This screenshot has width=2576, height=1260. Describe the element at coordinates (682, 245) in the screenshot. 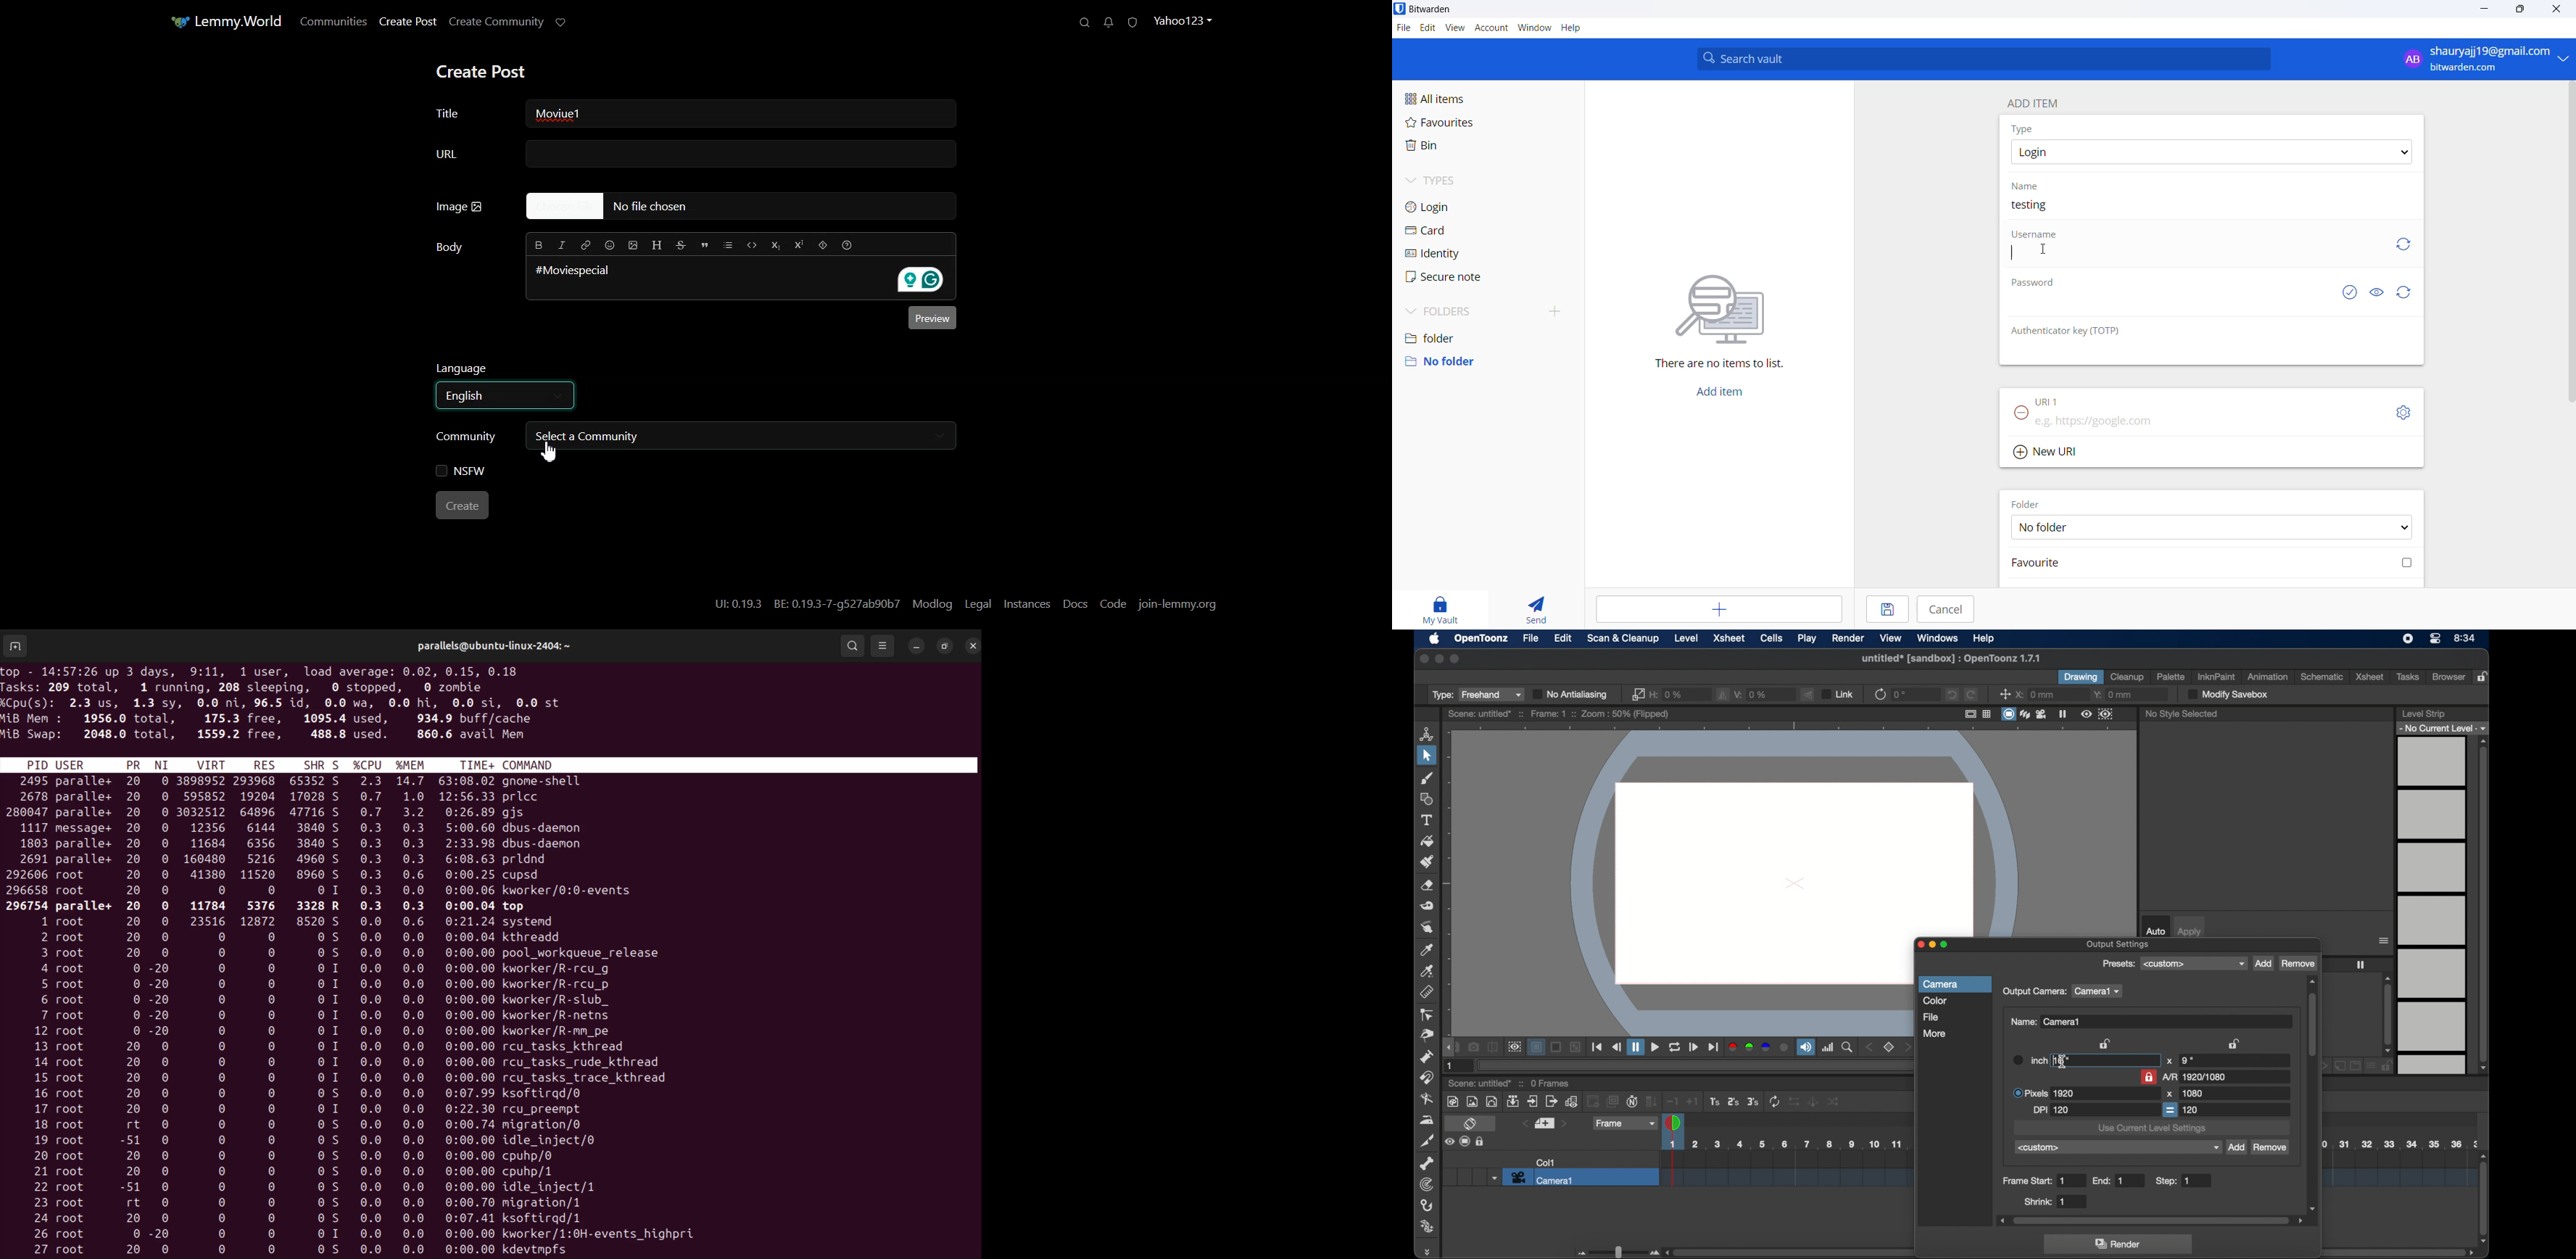

I see `Strikethrough` at that location.